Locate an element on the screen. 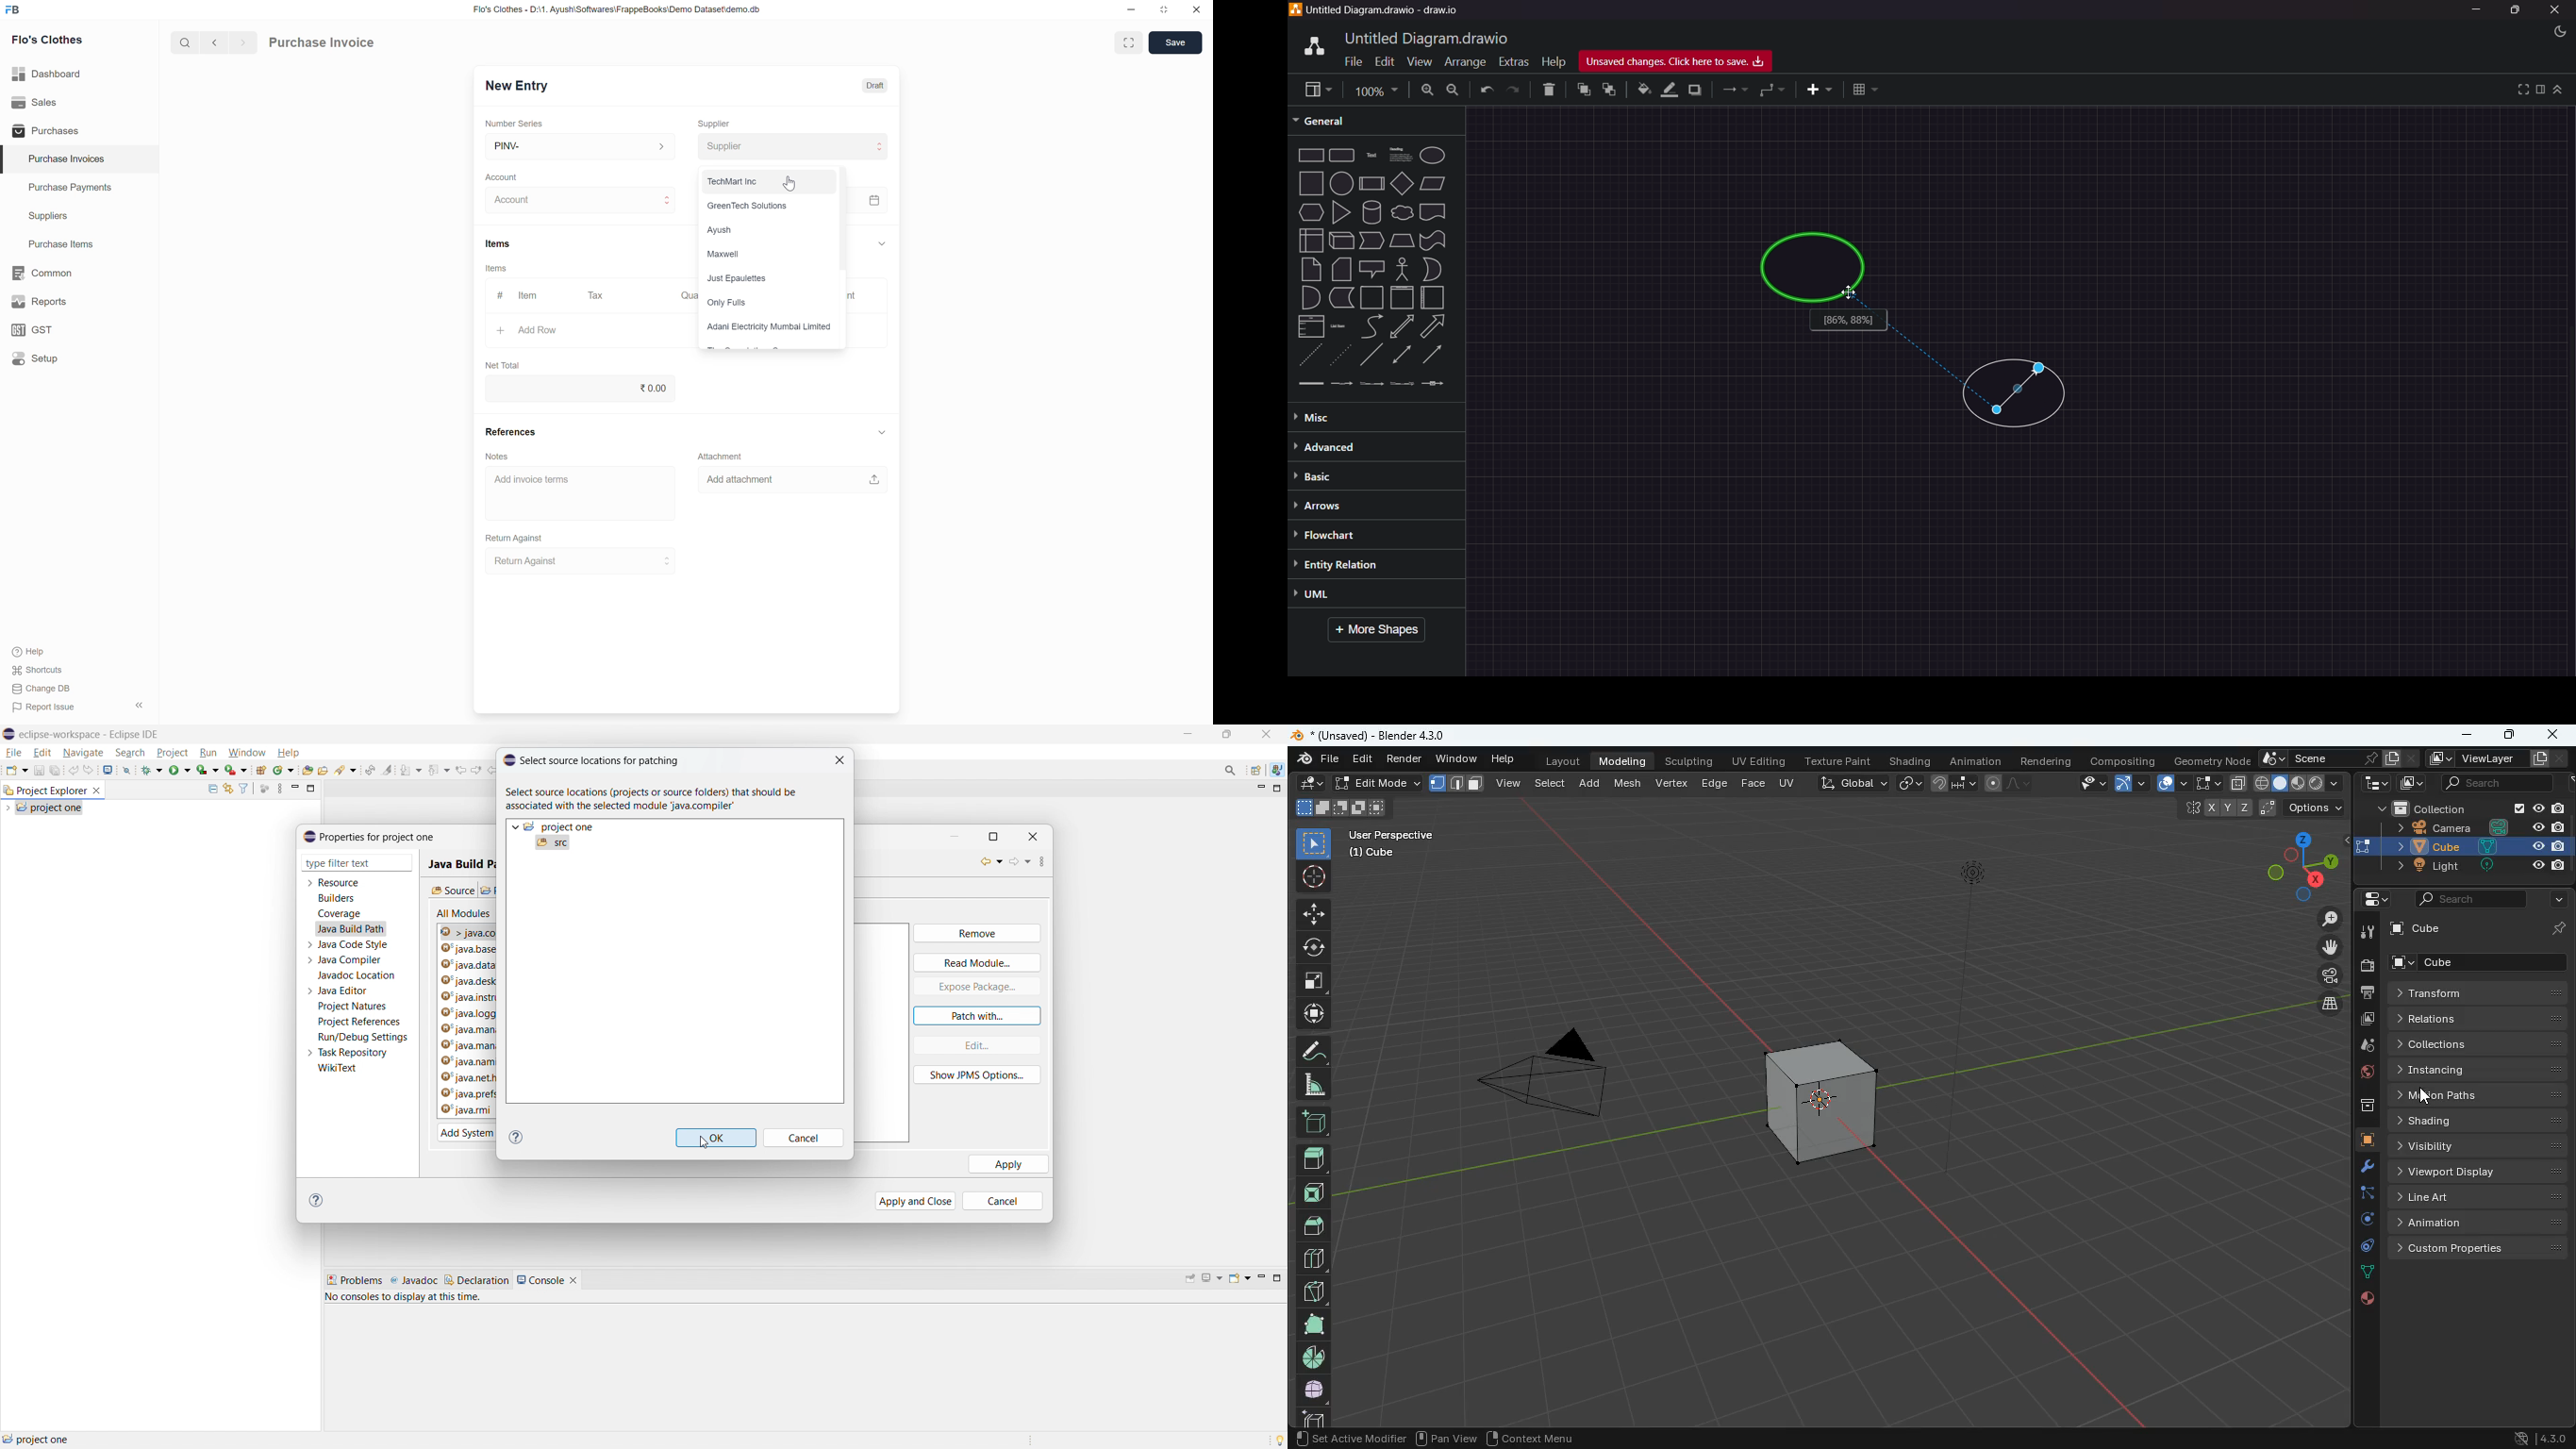  information is located at coordinates (1849, 322).